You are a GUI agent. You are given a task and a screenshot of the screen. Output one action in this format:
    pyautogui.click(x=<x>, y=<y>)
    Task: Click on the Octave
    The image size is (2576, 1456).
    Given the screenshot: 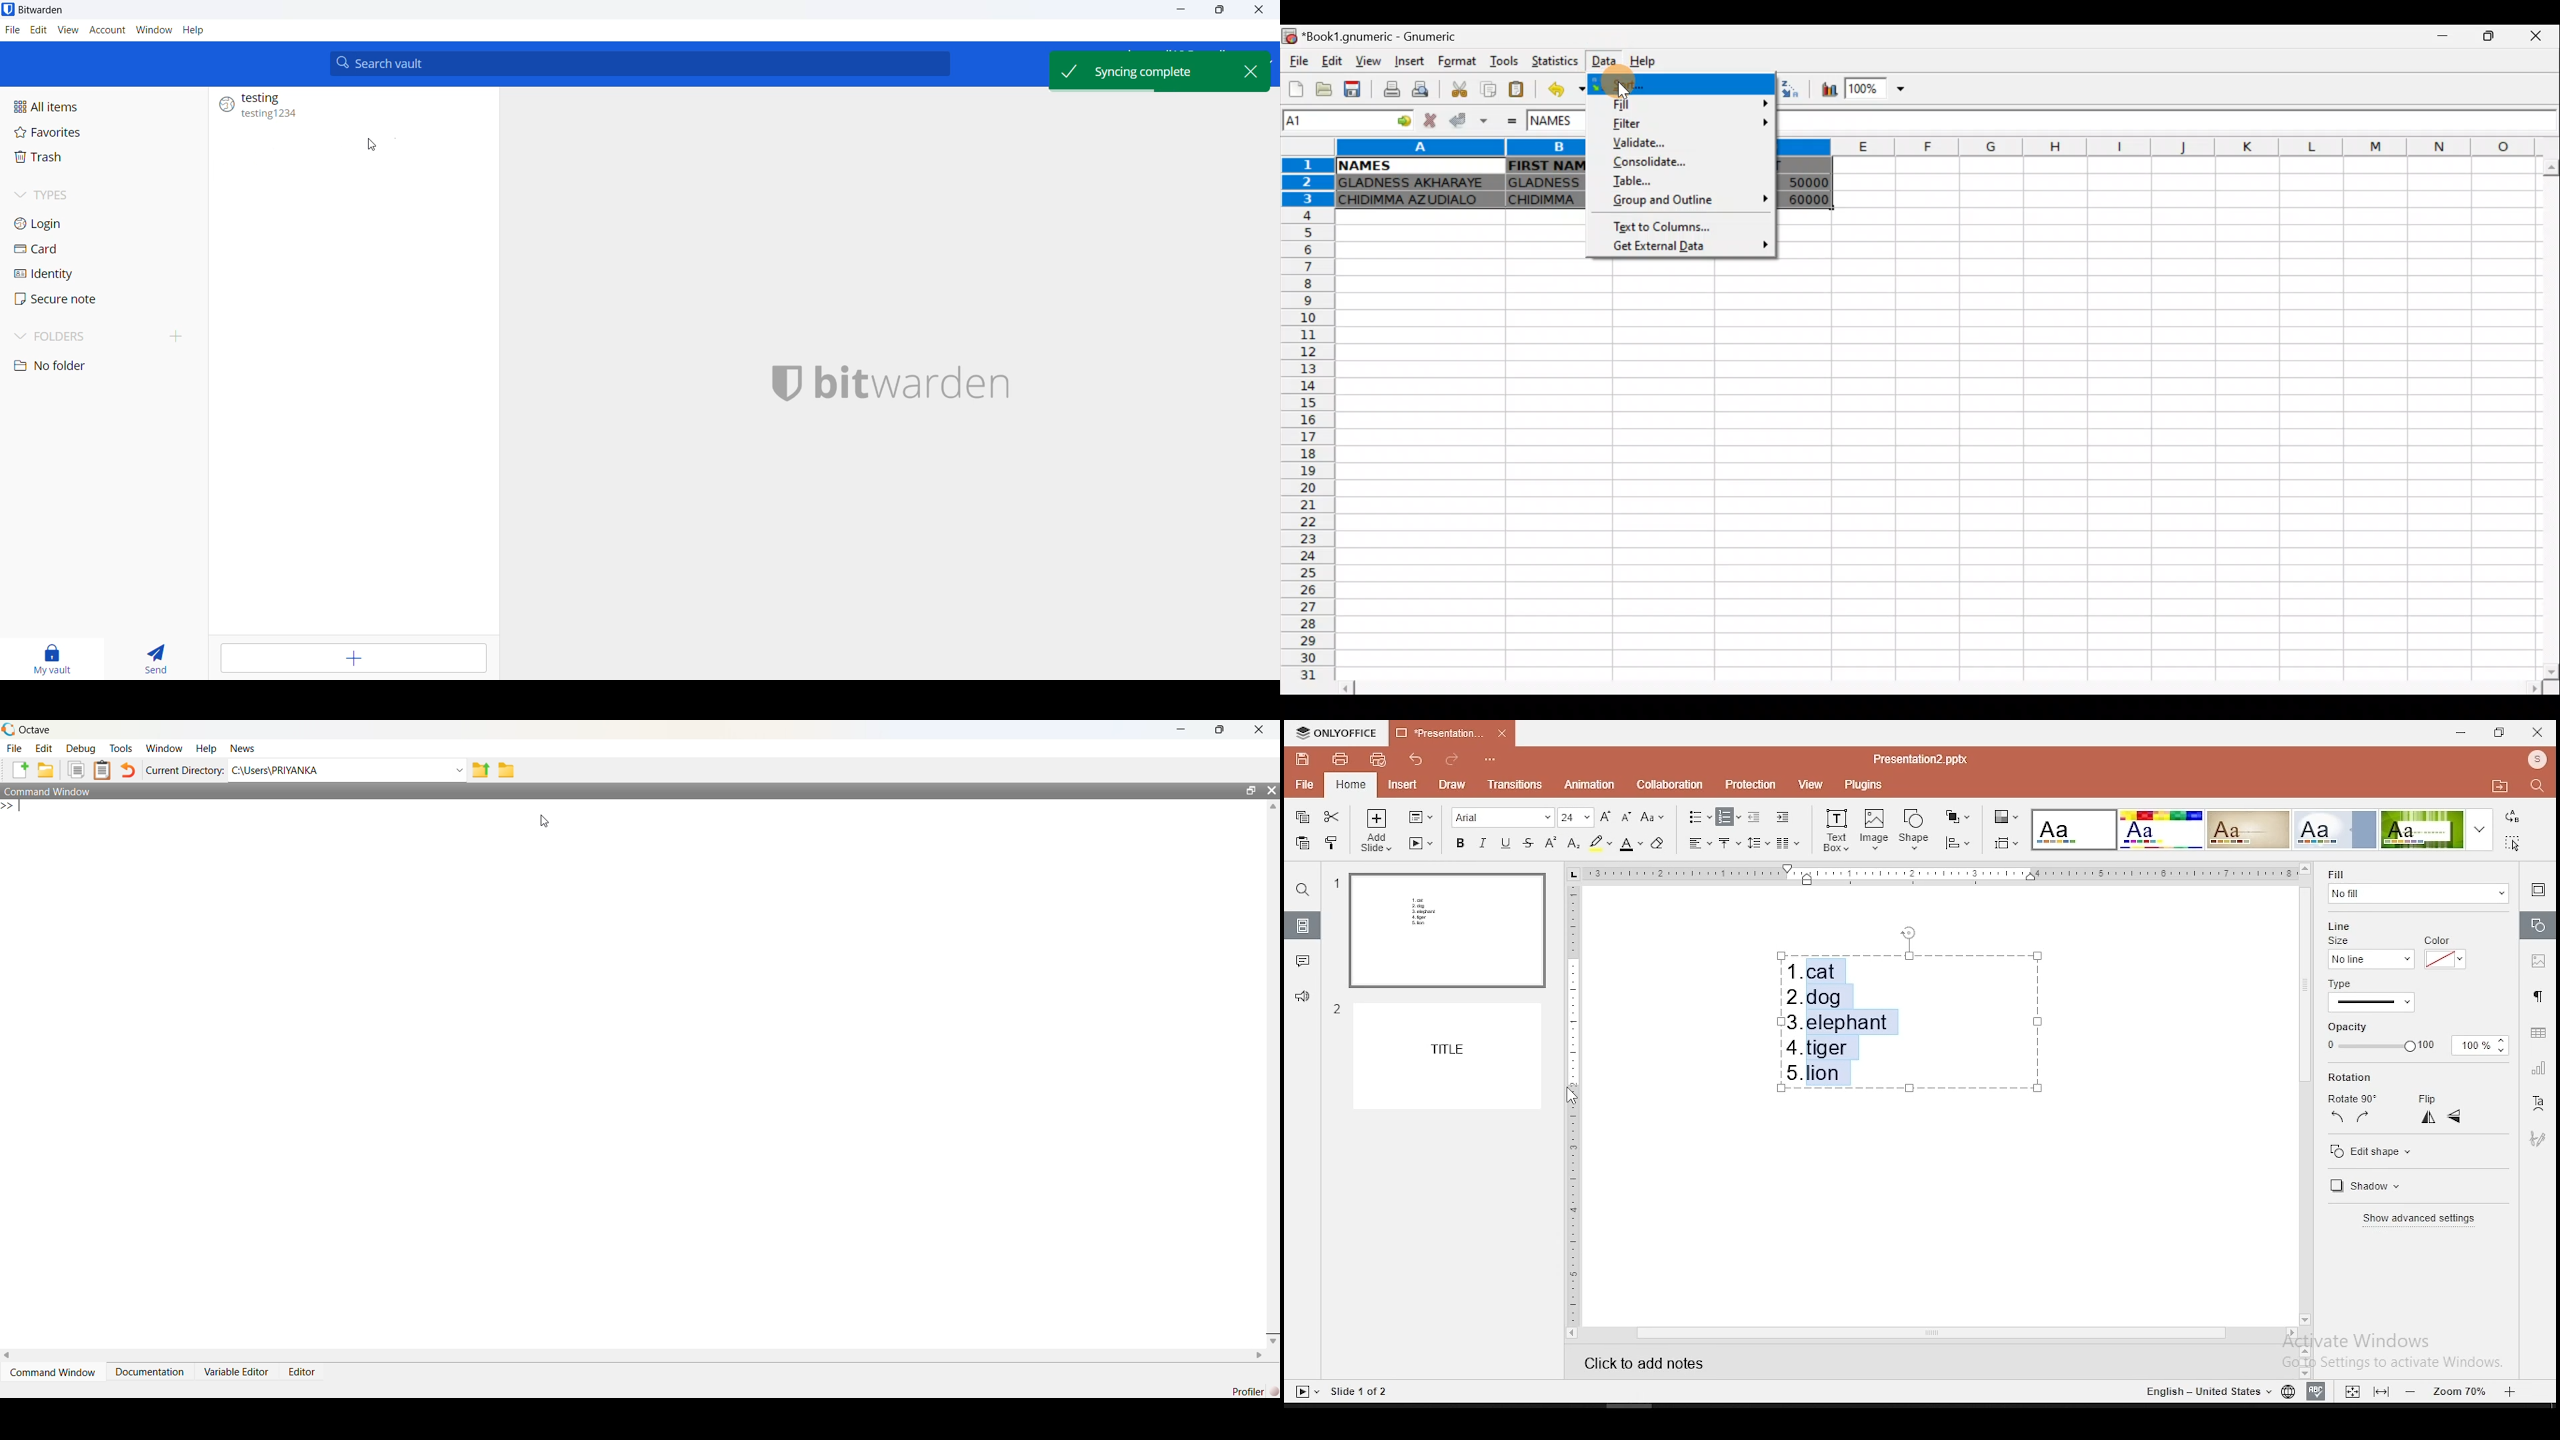 What is the action you would take?
    pyautogui.click(x=35, y=729)
    